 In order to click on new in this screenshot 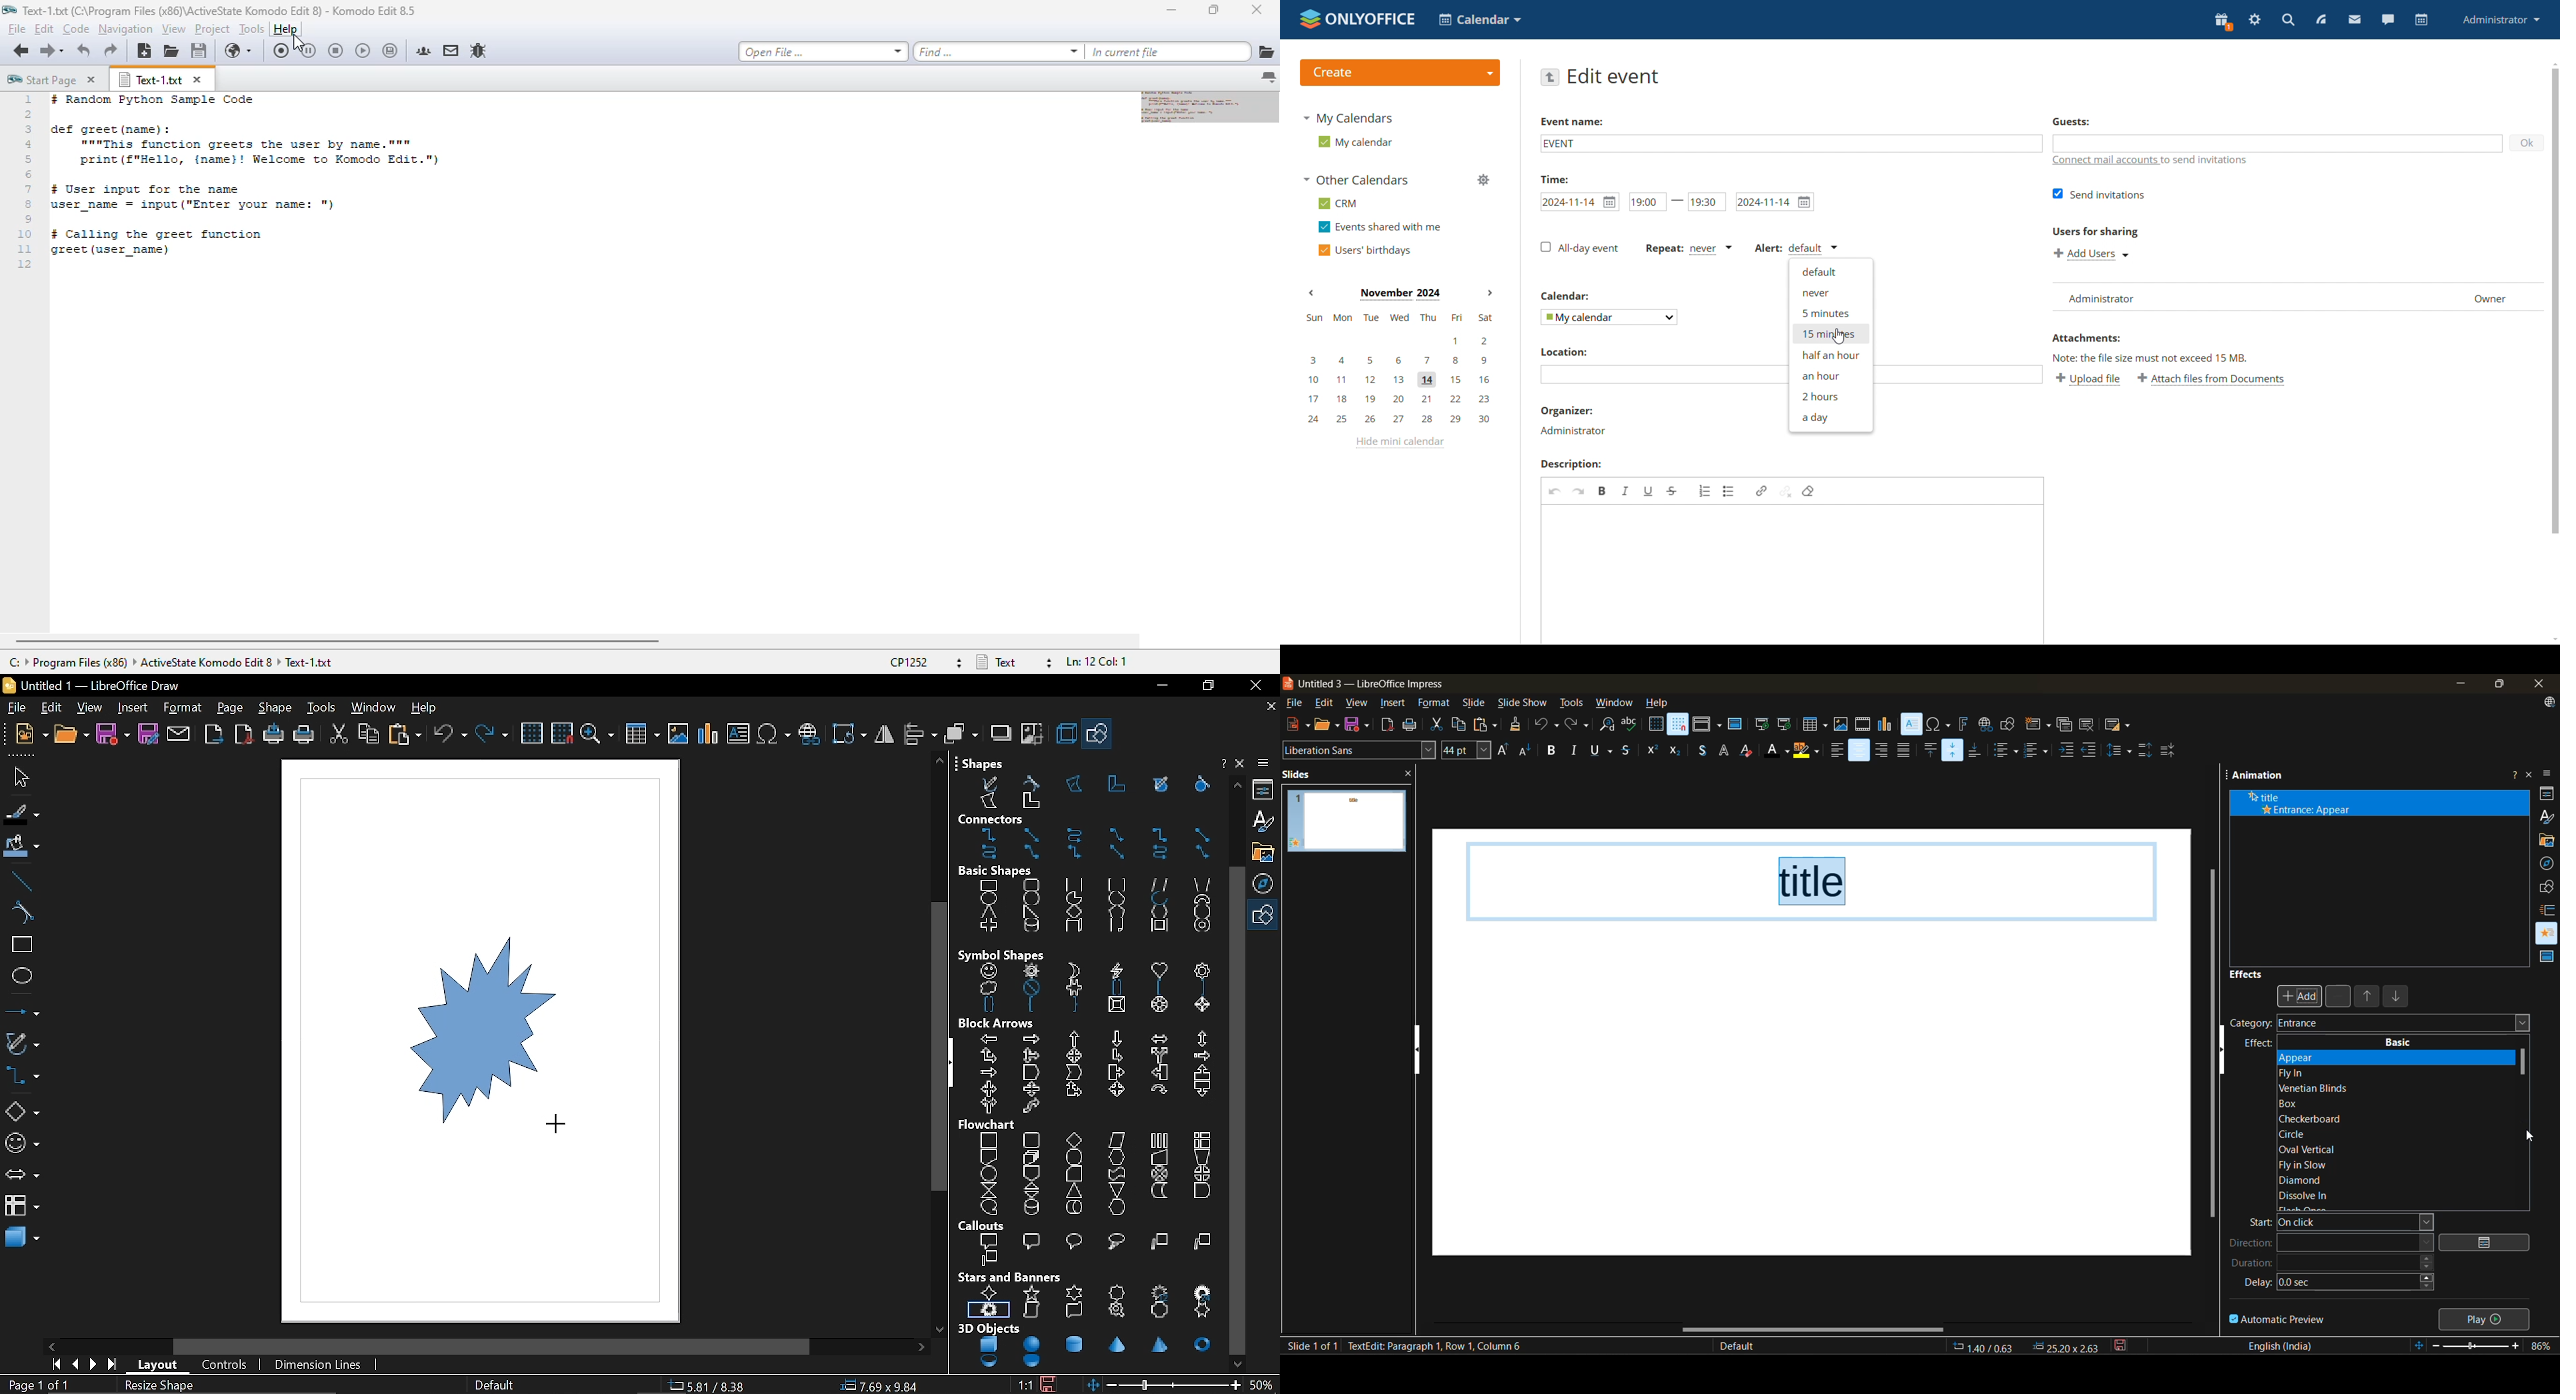, I will do `click(31, 735)`.